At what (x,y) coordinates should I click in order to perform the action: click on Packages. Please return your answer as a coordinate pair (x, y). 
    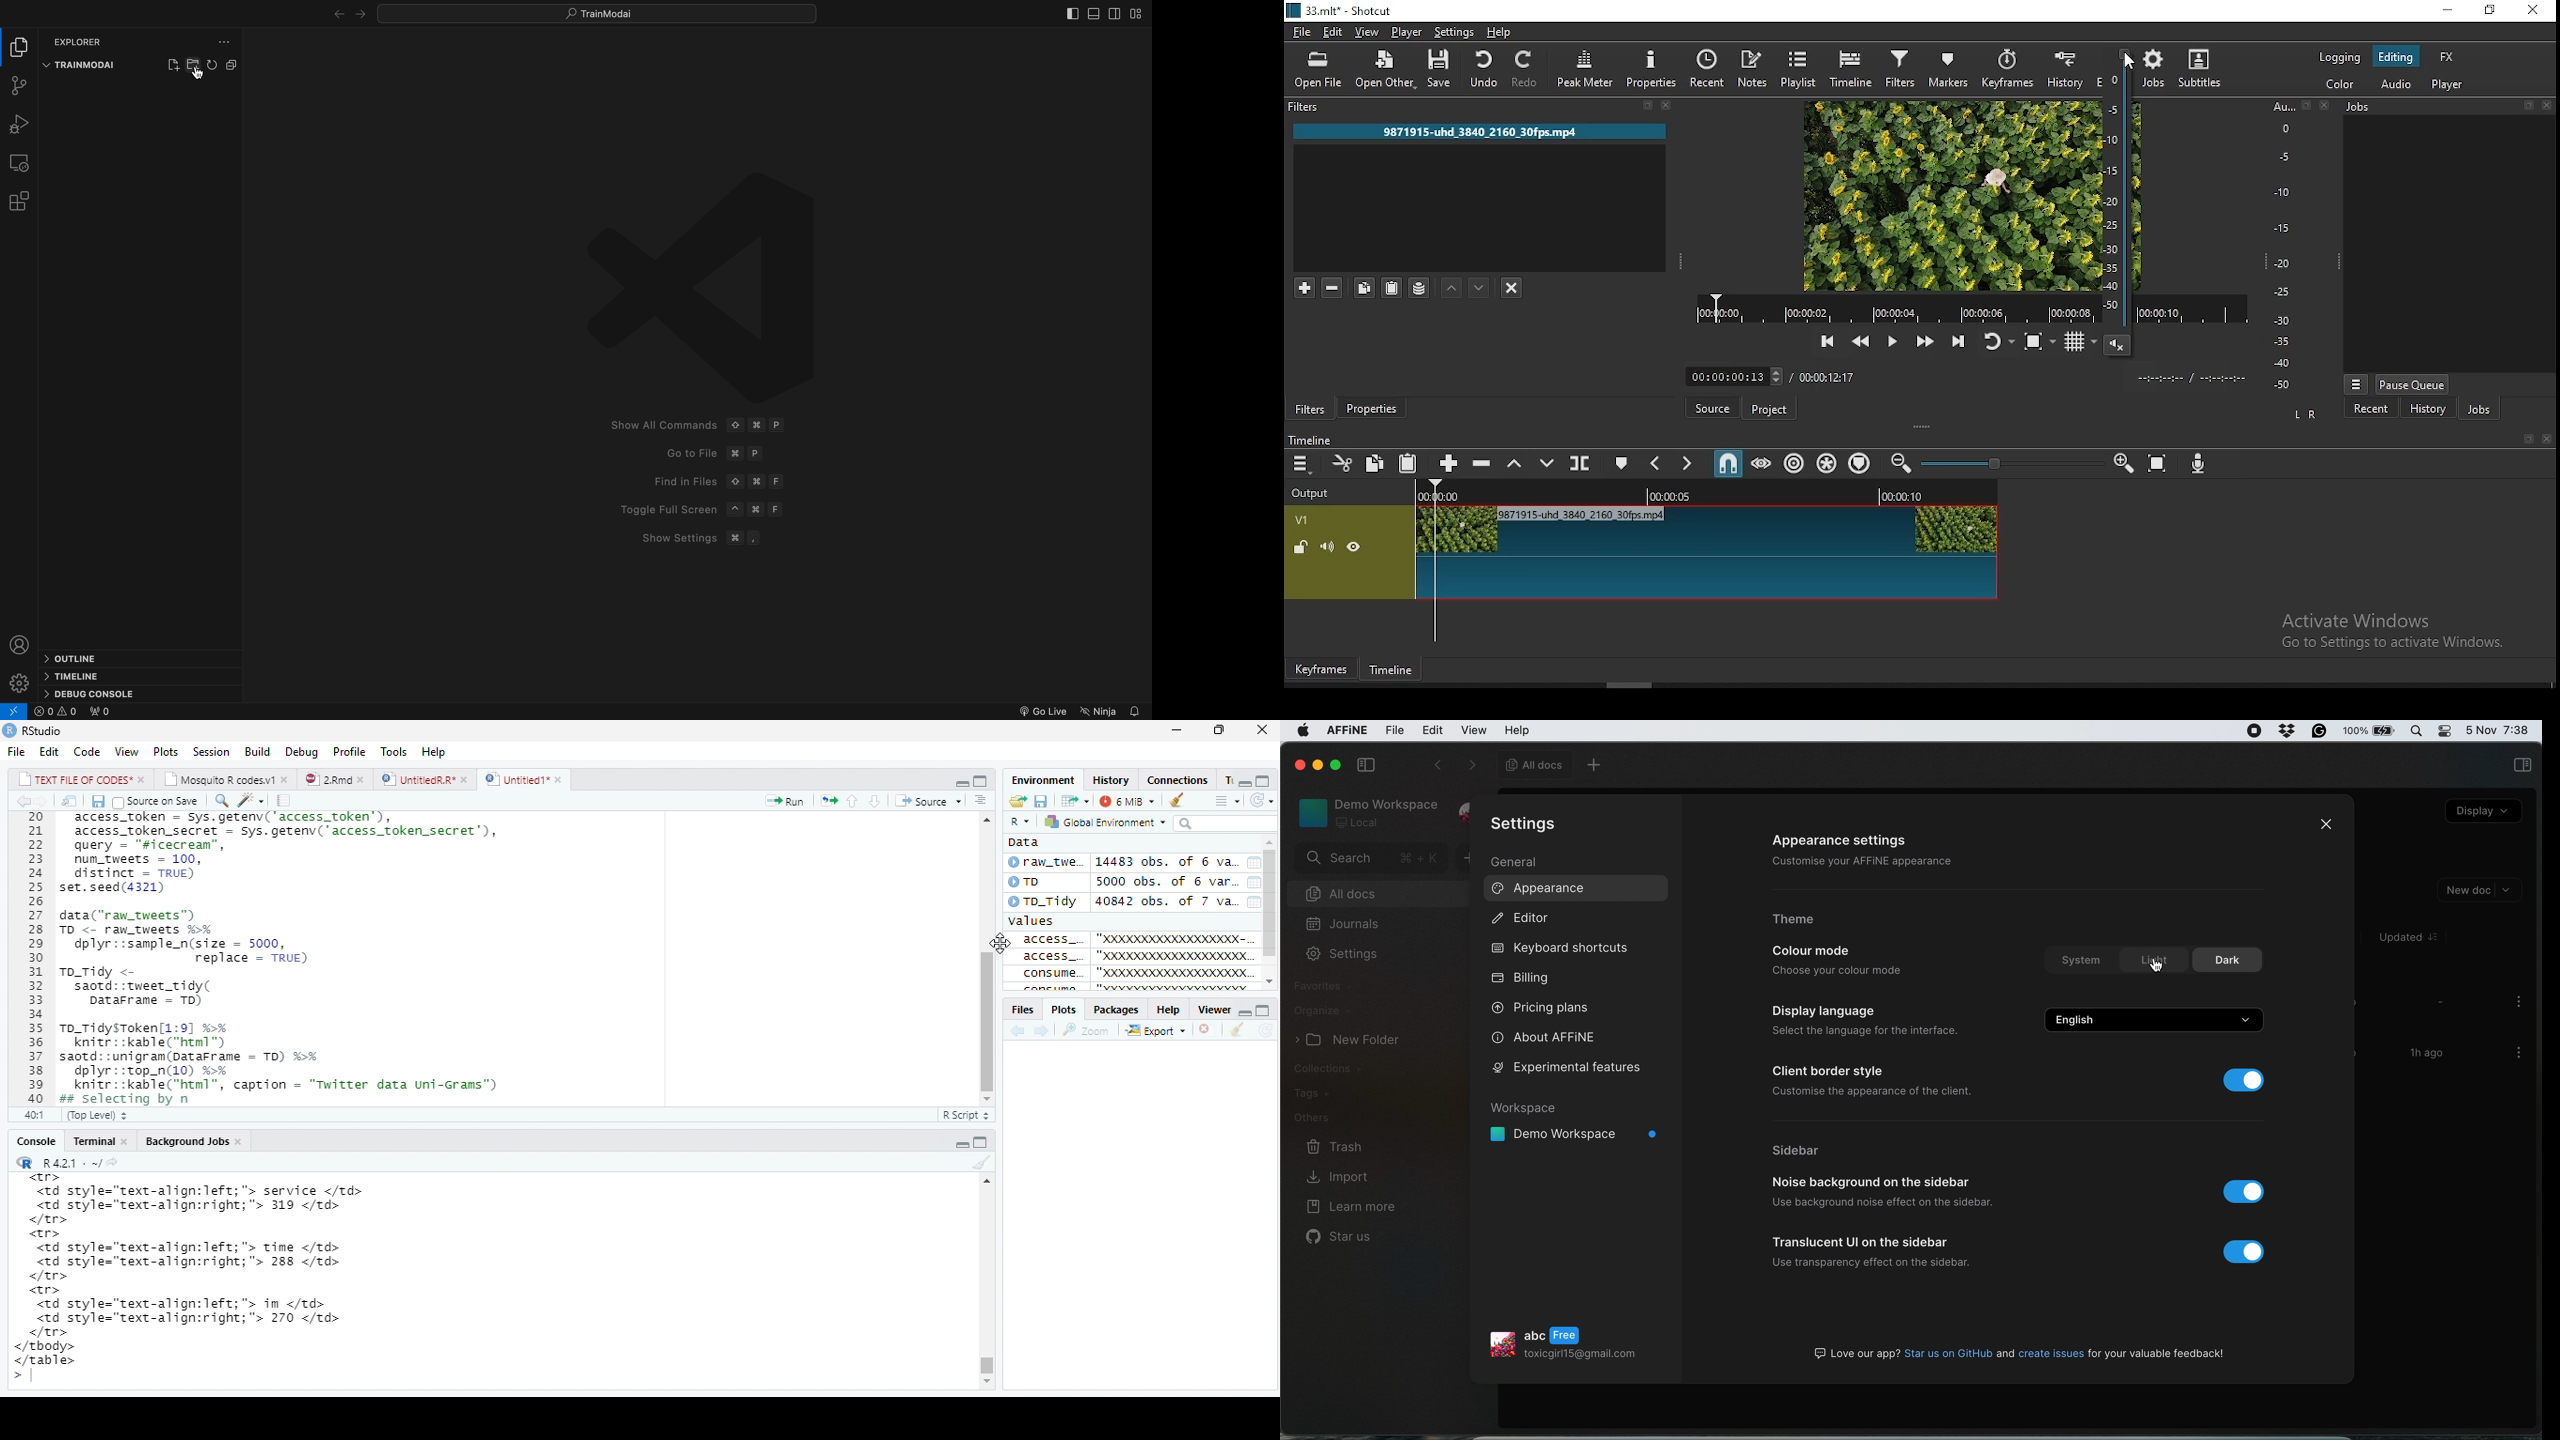
    Looking at the image, I should click on (1113, 1010).